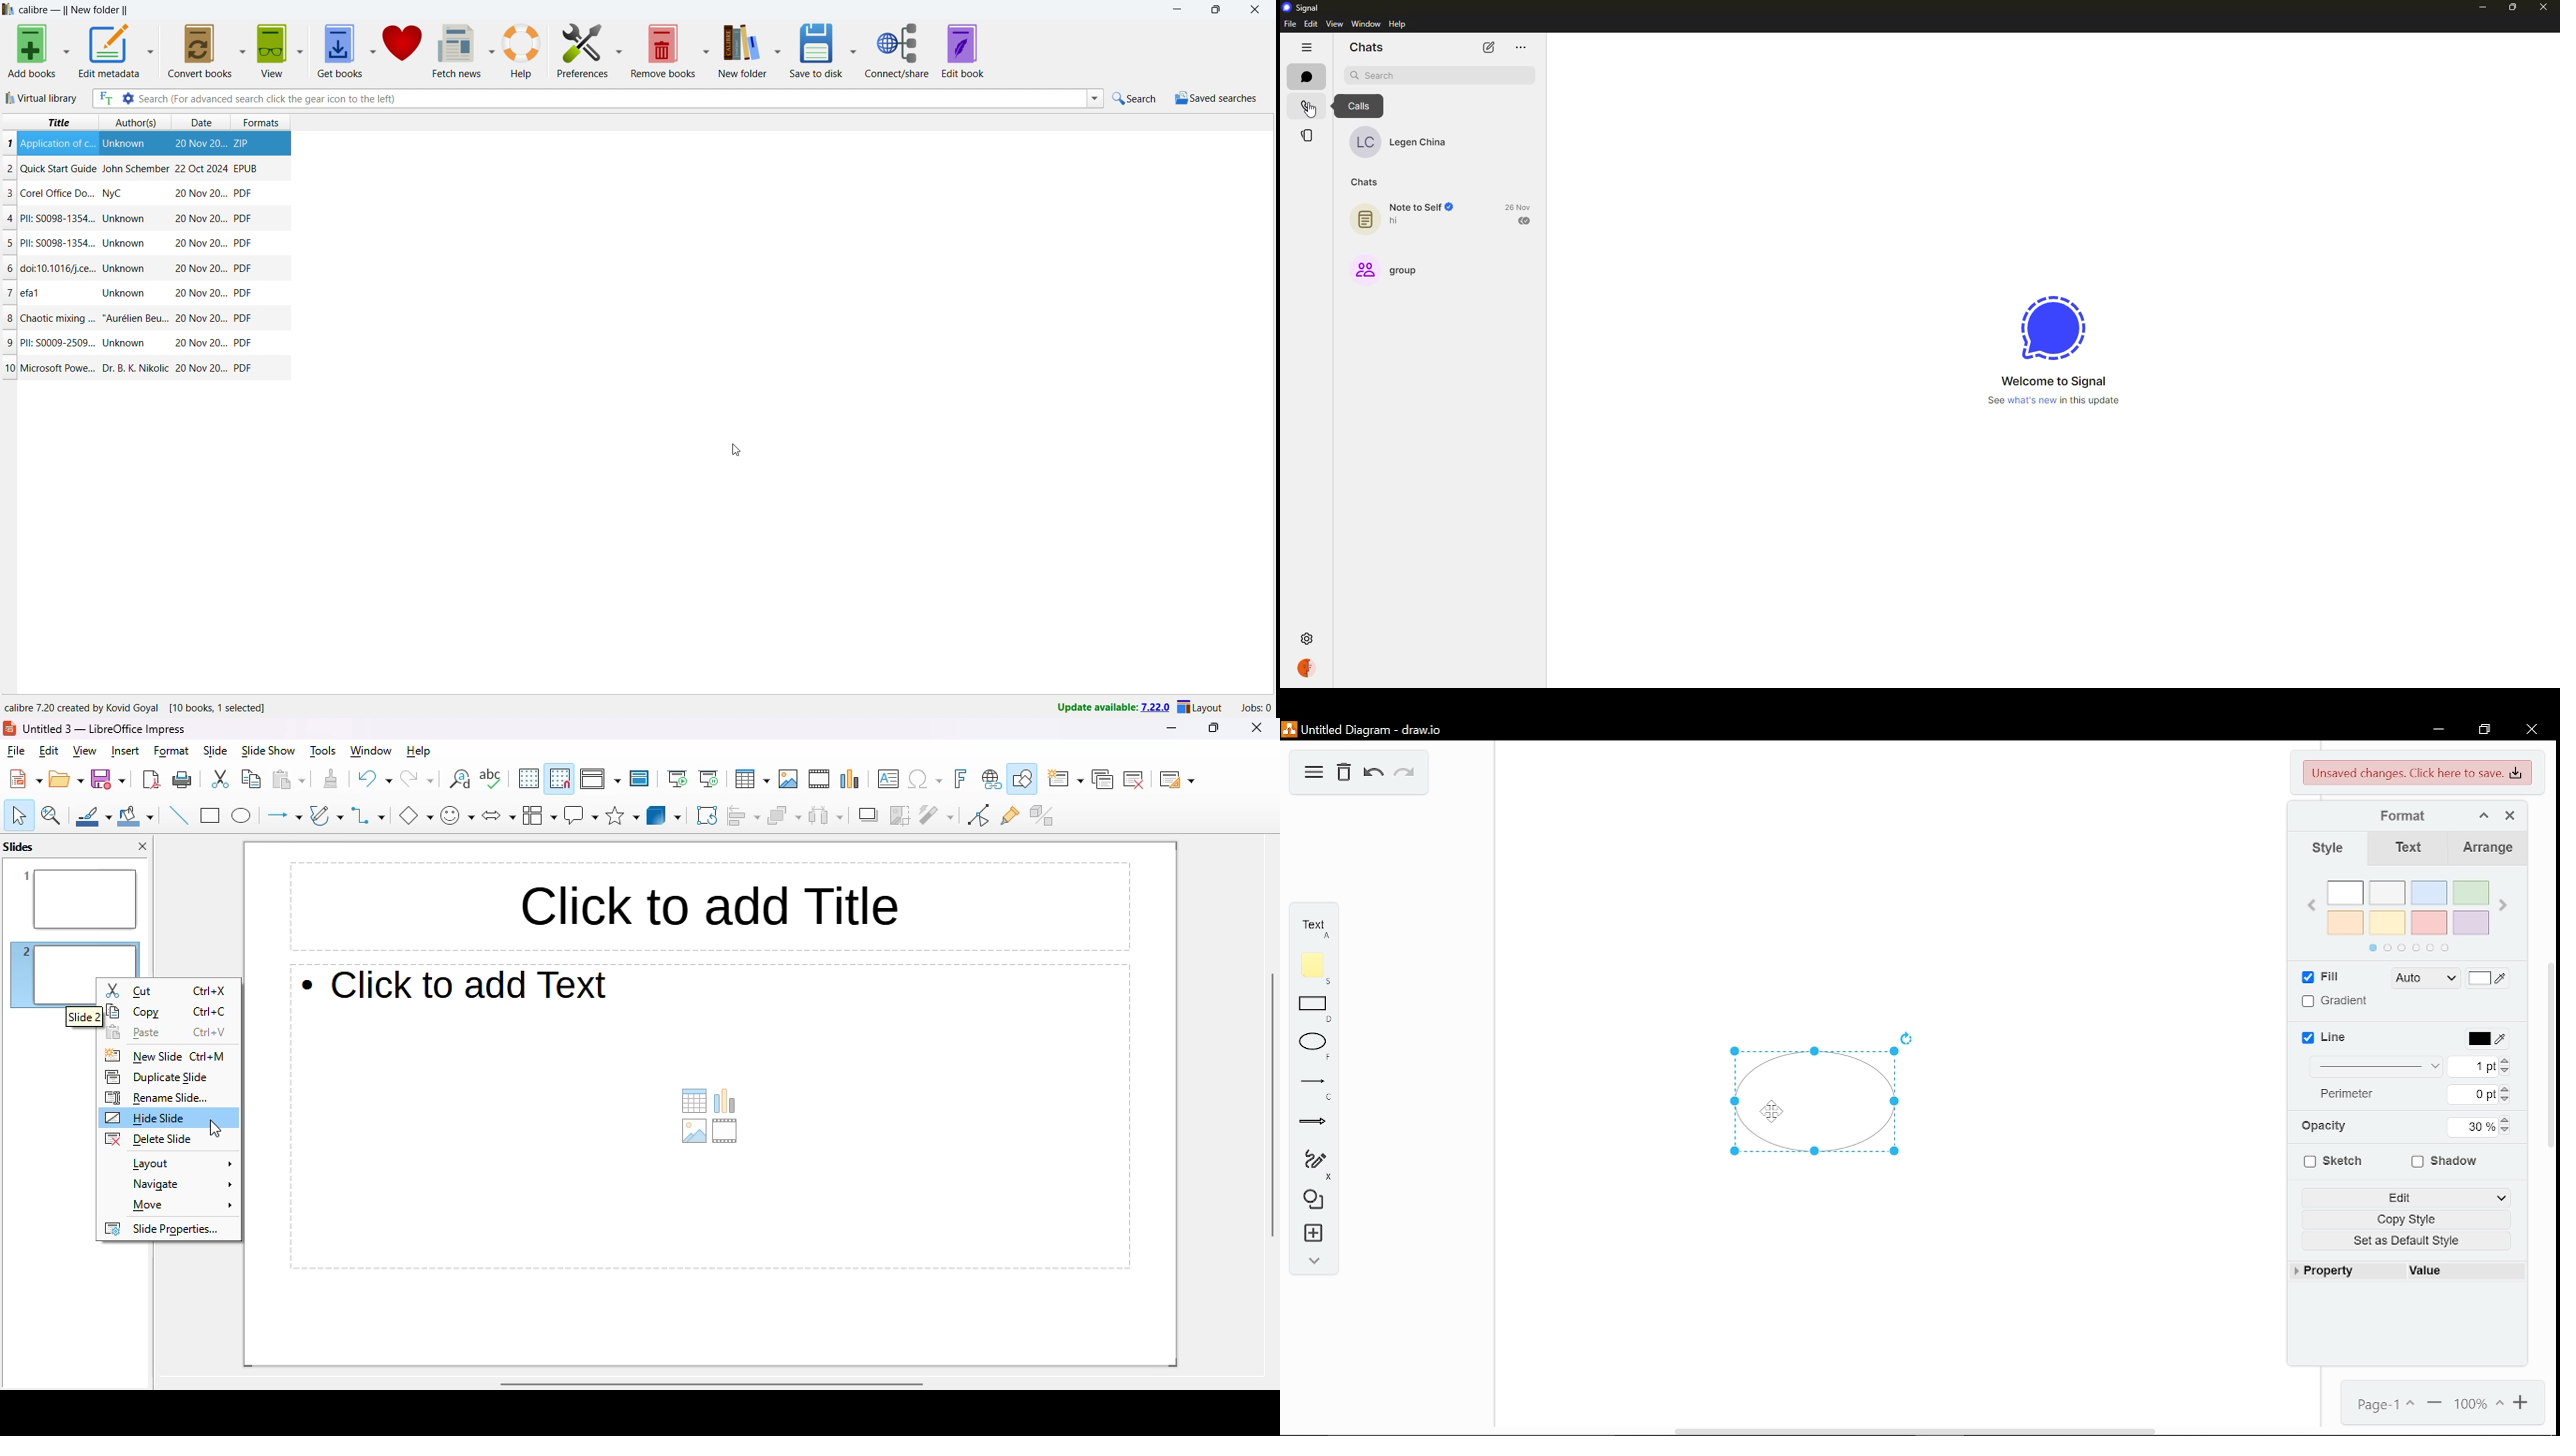  I want to click on logo, so click(9, 728).